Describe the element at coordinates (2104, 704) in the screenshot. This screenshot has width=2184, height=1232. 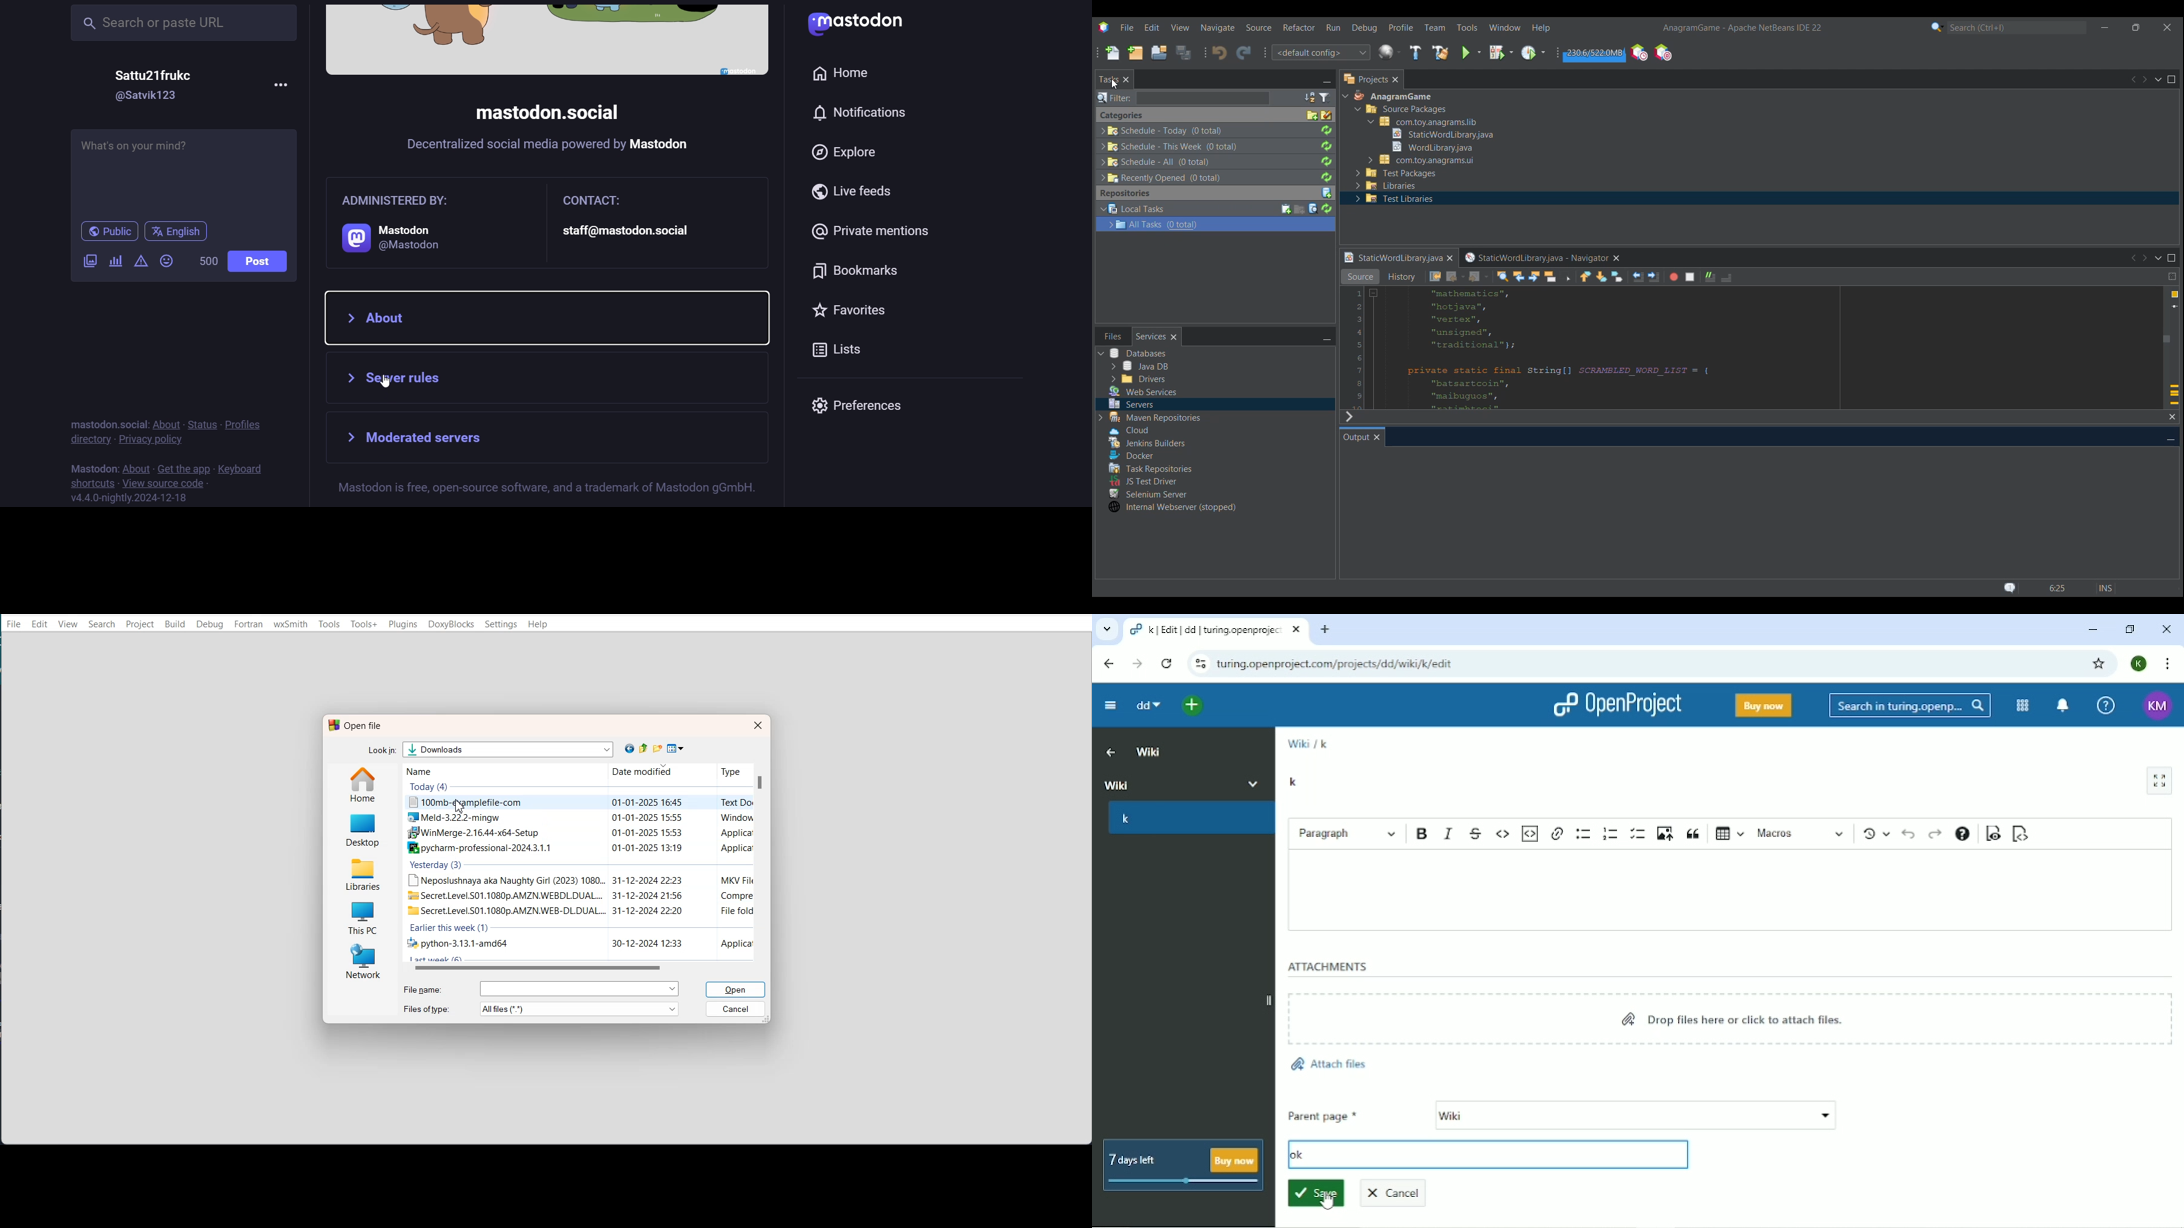
I see `Help` at that location.